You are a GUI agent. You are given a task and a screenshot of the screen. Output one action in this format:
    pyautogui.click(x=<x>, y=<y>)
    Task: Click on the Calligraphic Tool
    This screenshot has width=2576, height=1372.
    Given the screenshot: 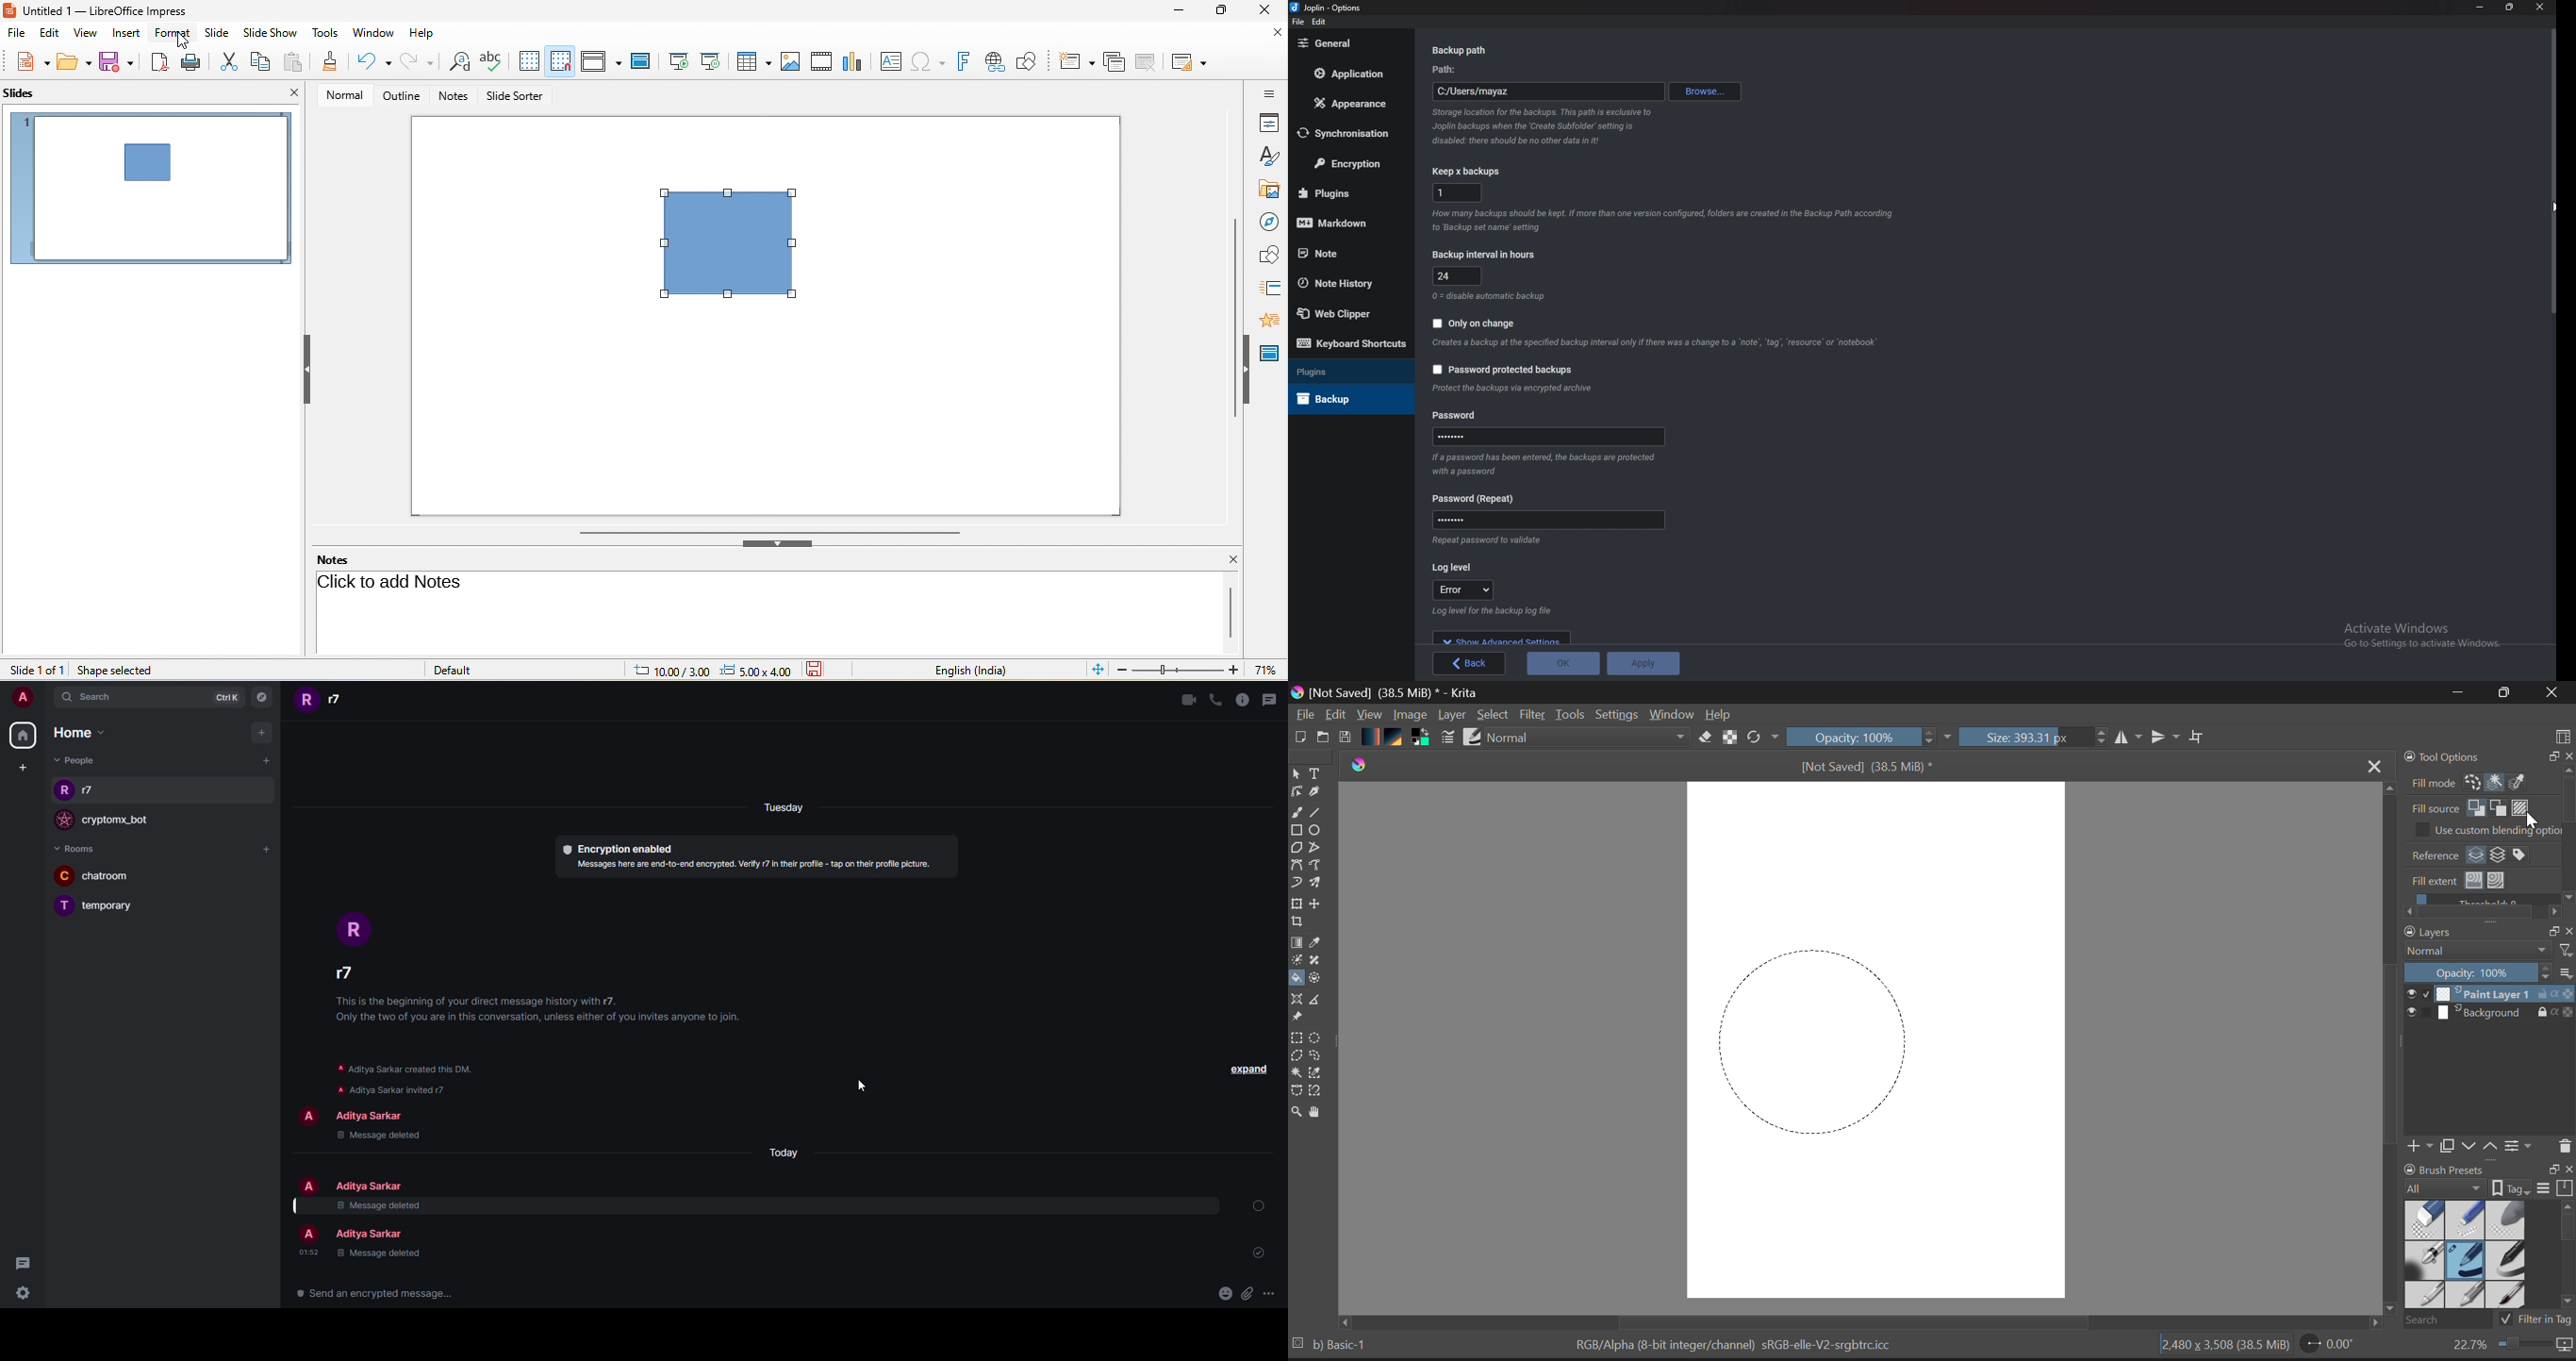 What is the action you would take?
    pyautogui.click(x=1315, y=794)
    